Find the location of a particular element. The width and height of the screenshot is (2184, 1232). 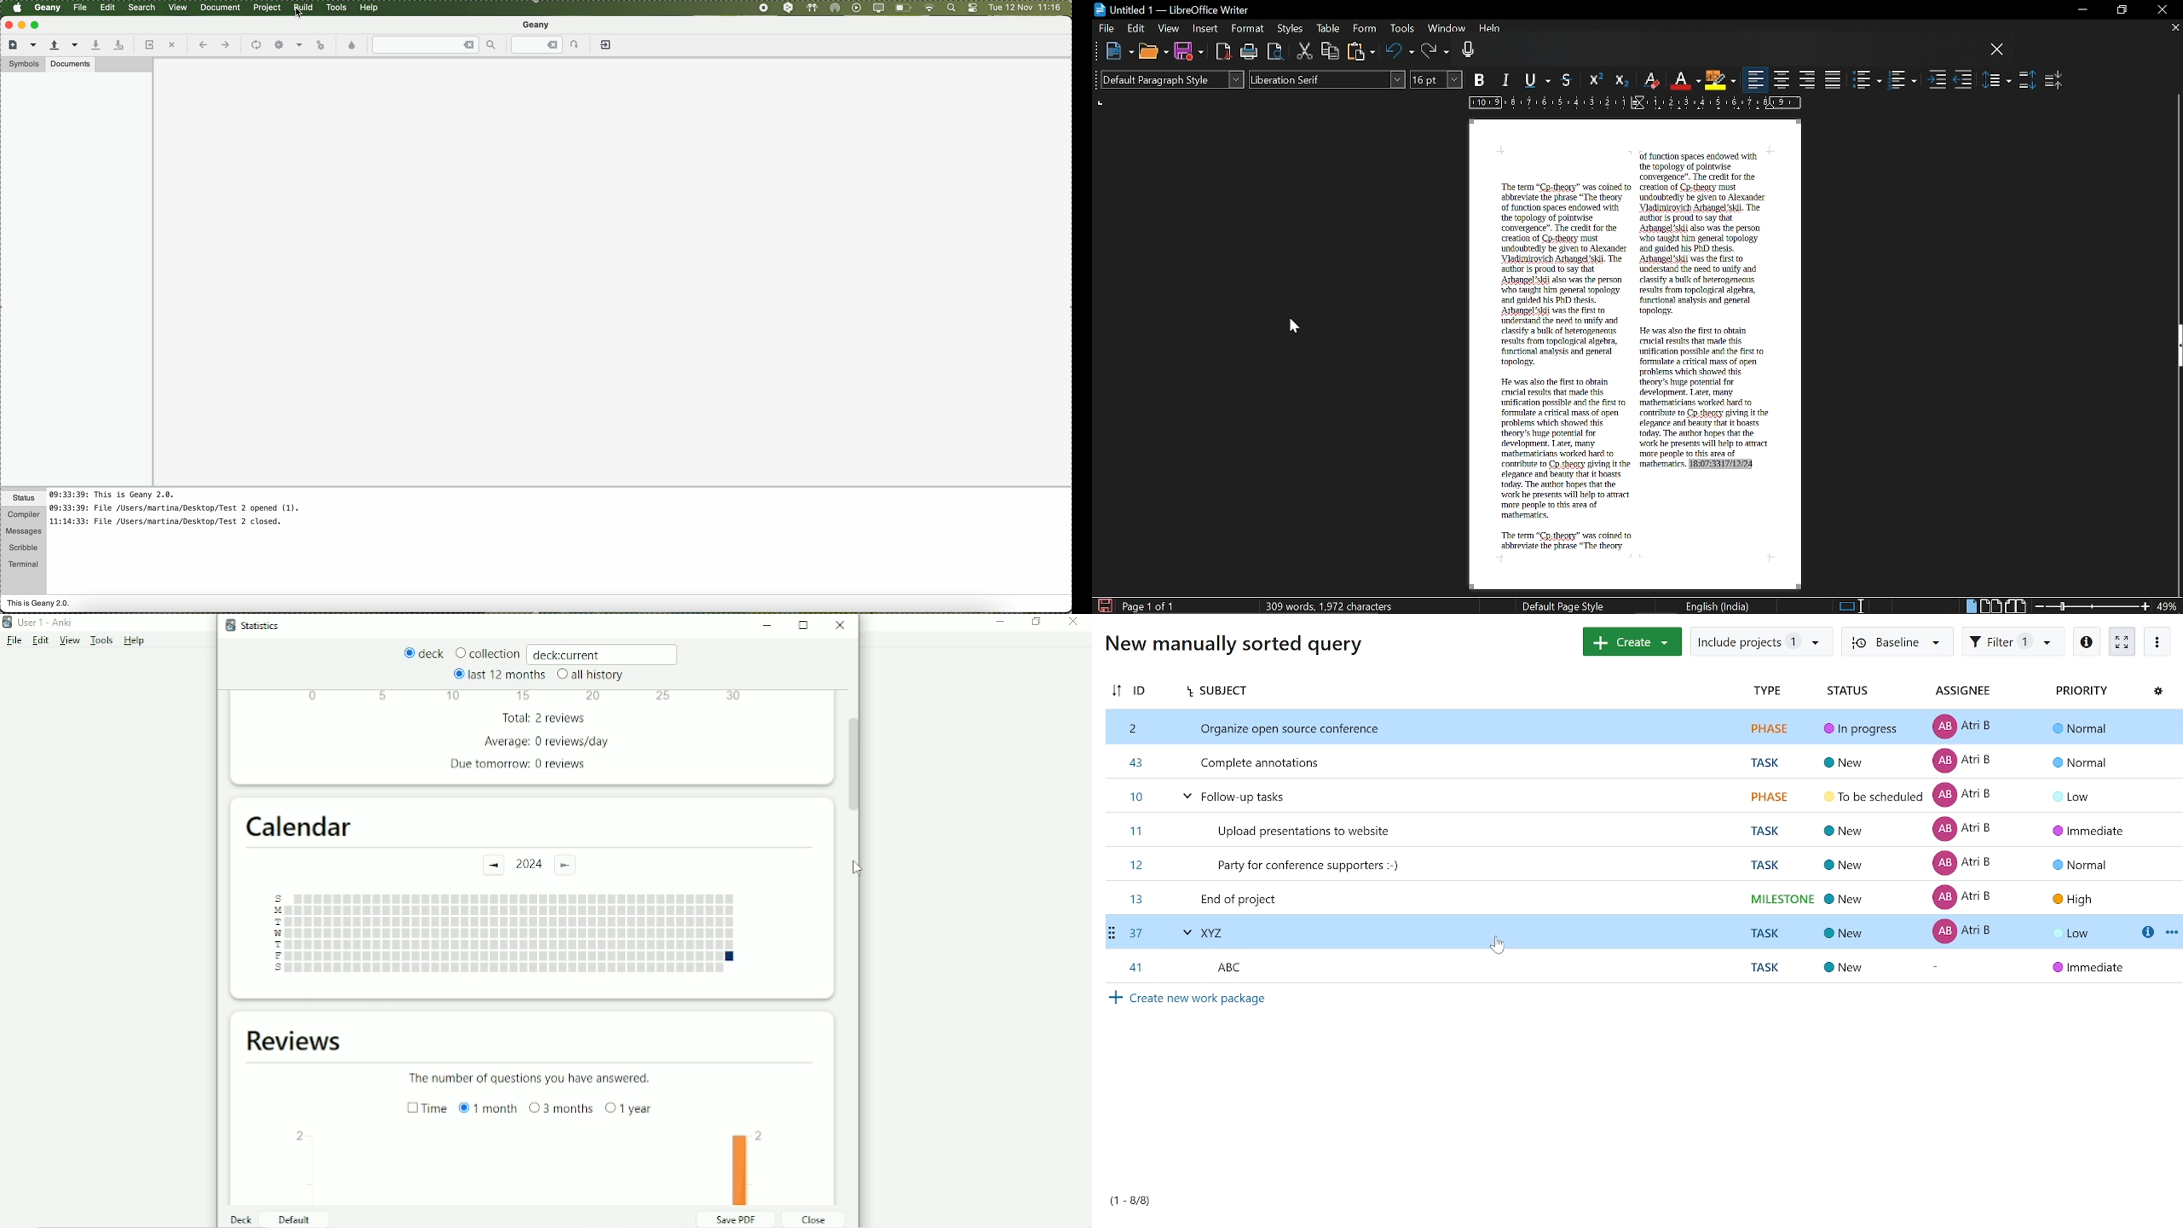

Underline is located at coordinates (1686, 80).